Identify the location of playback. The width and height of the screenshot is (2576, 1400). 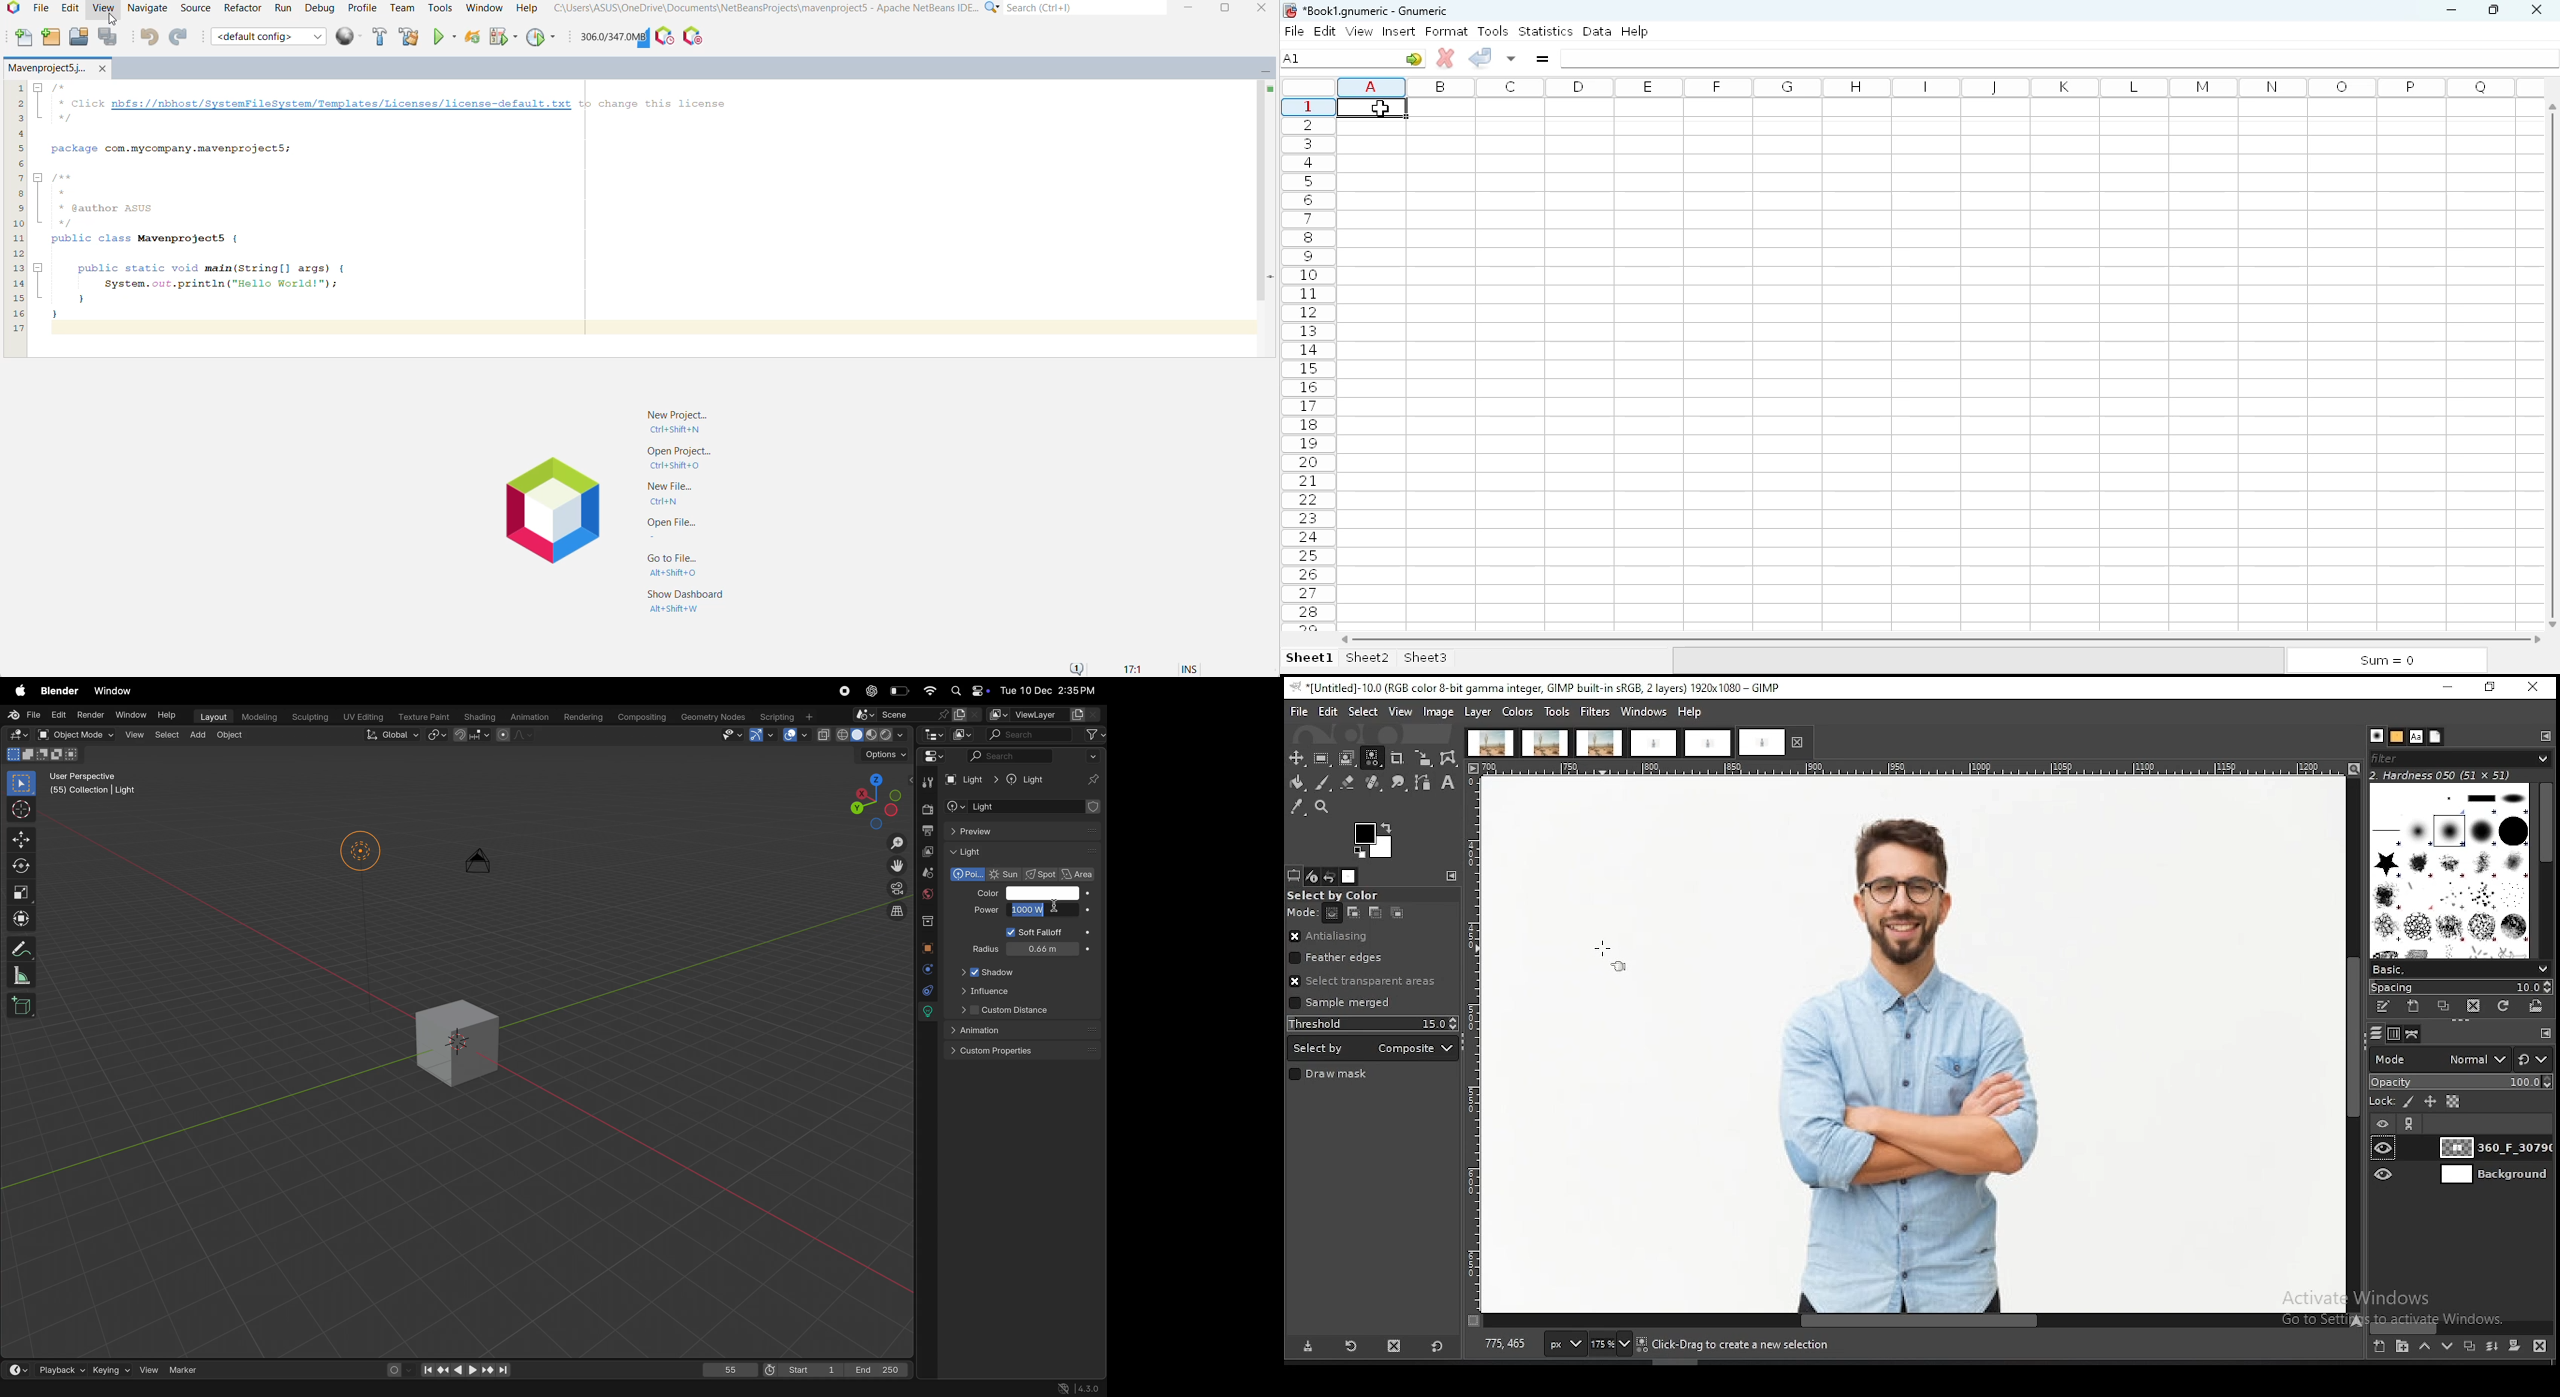
(62, 1369).